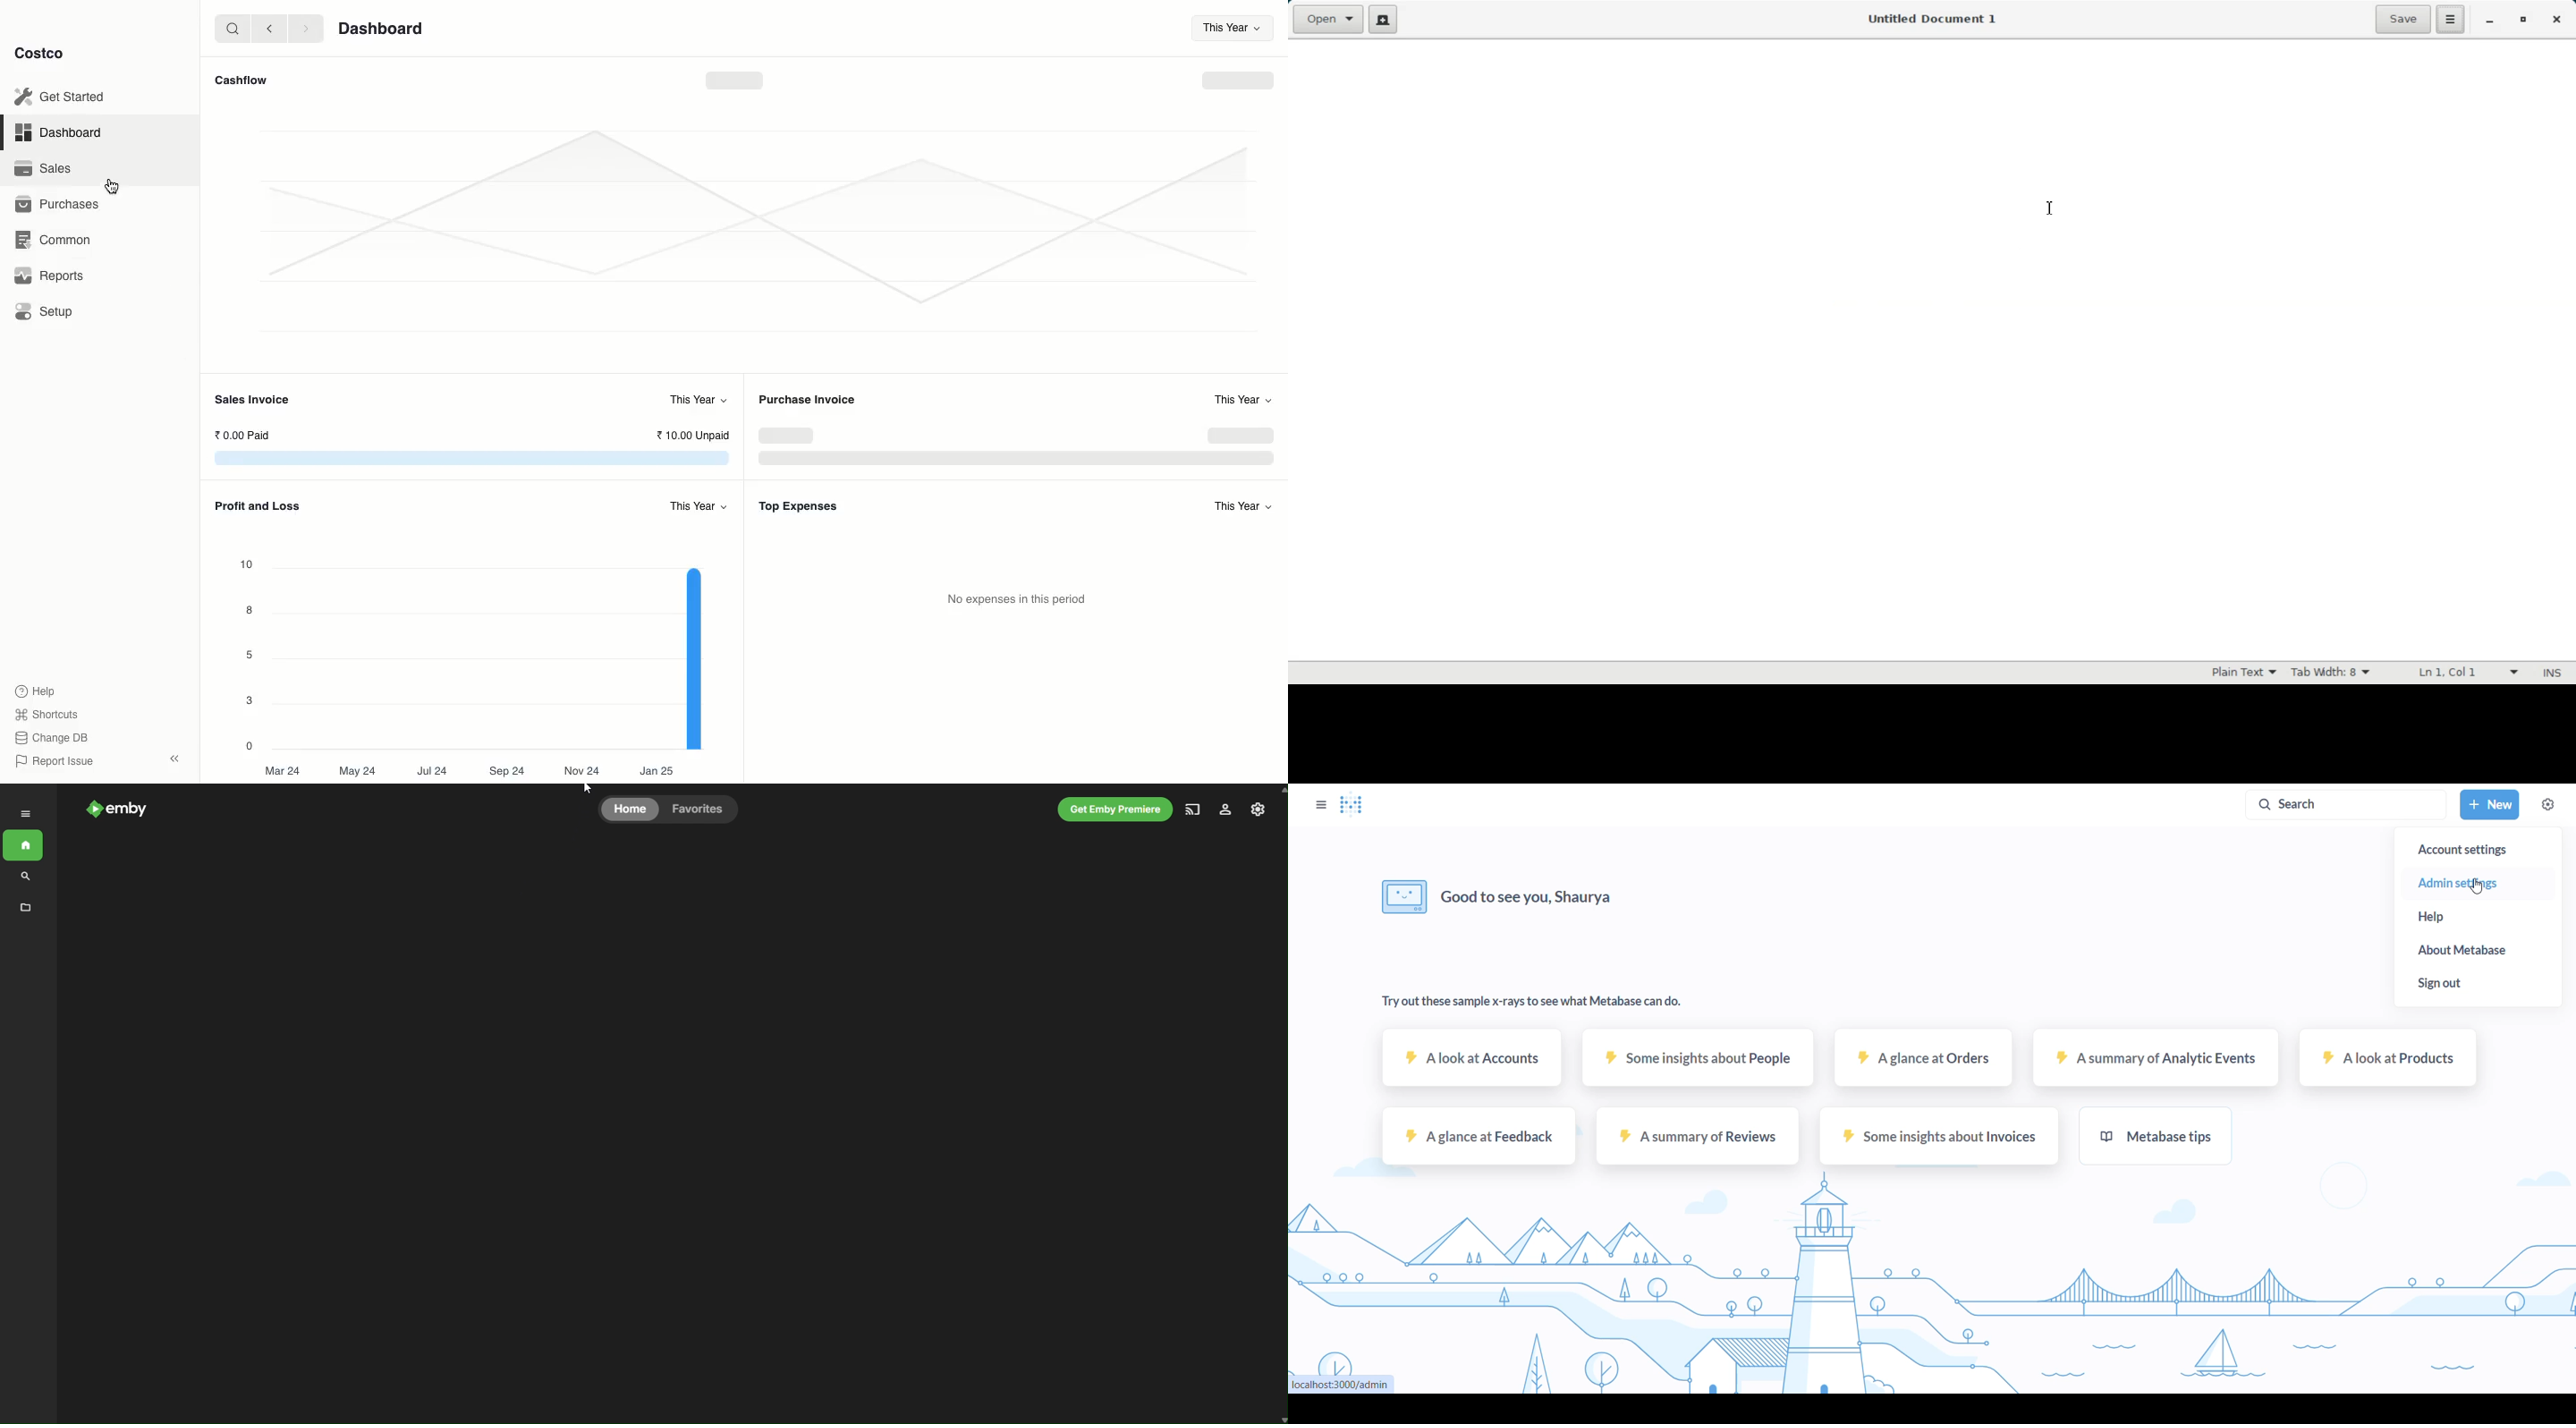 This screenshot has width=2576, height=1428. I want to click on Graph, so click(739, 198).